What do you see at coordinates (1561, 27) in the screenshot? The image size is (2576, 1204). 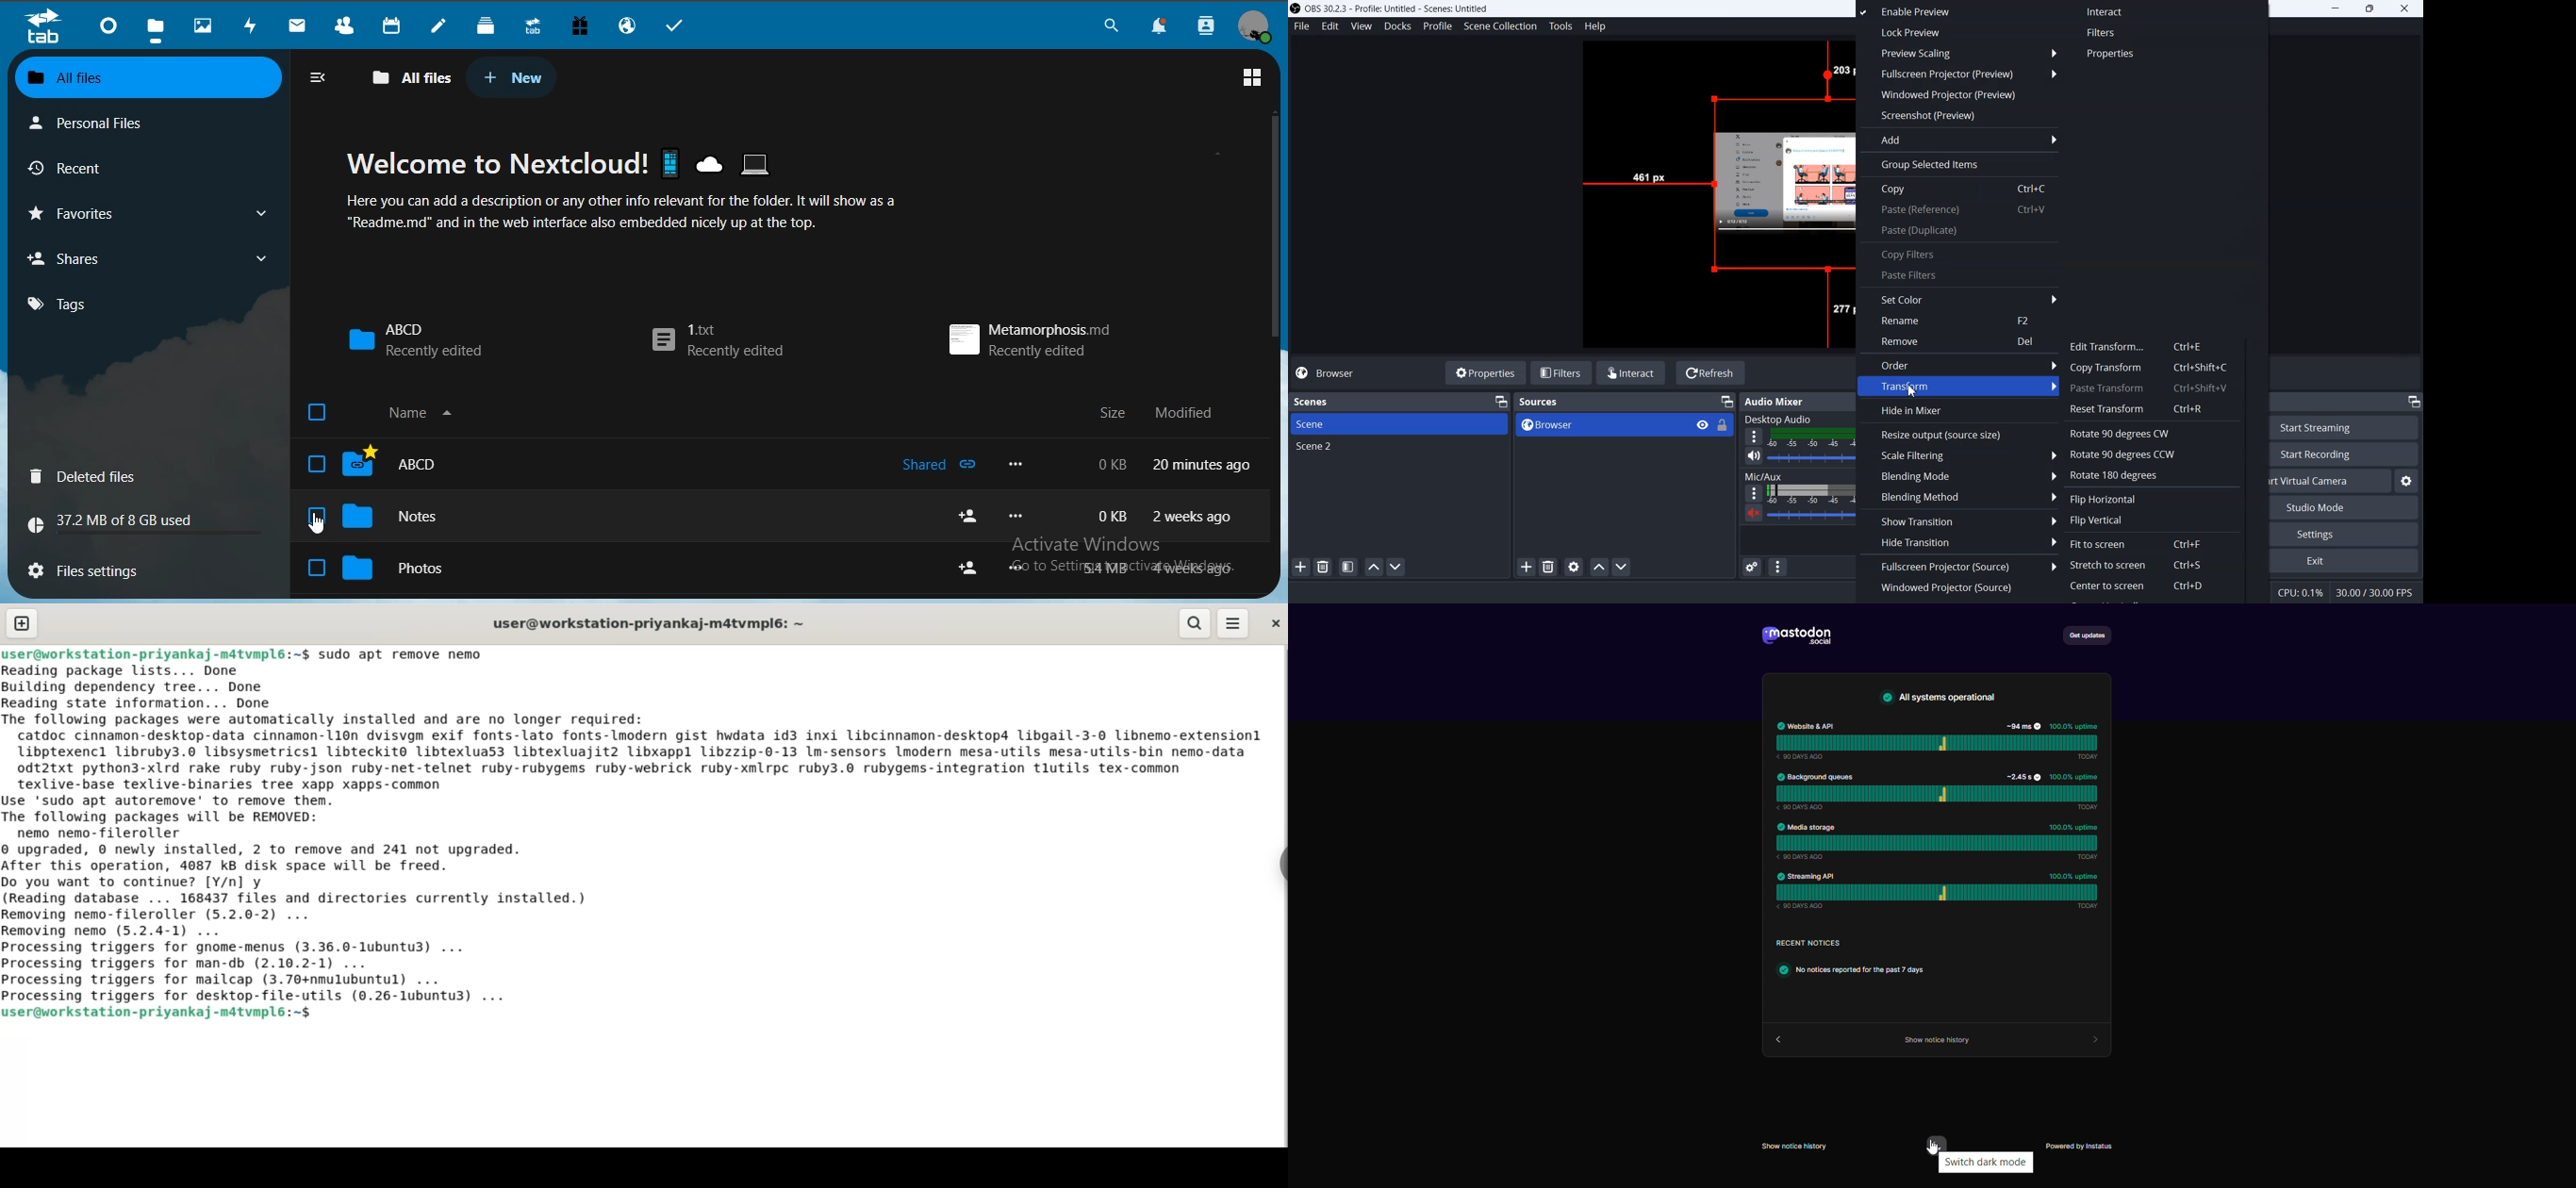 I see `Tools` at bounding box center [1561, 27].